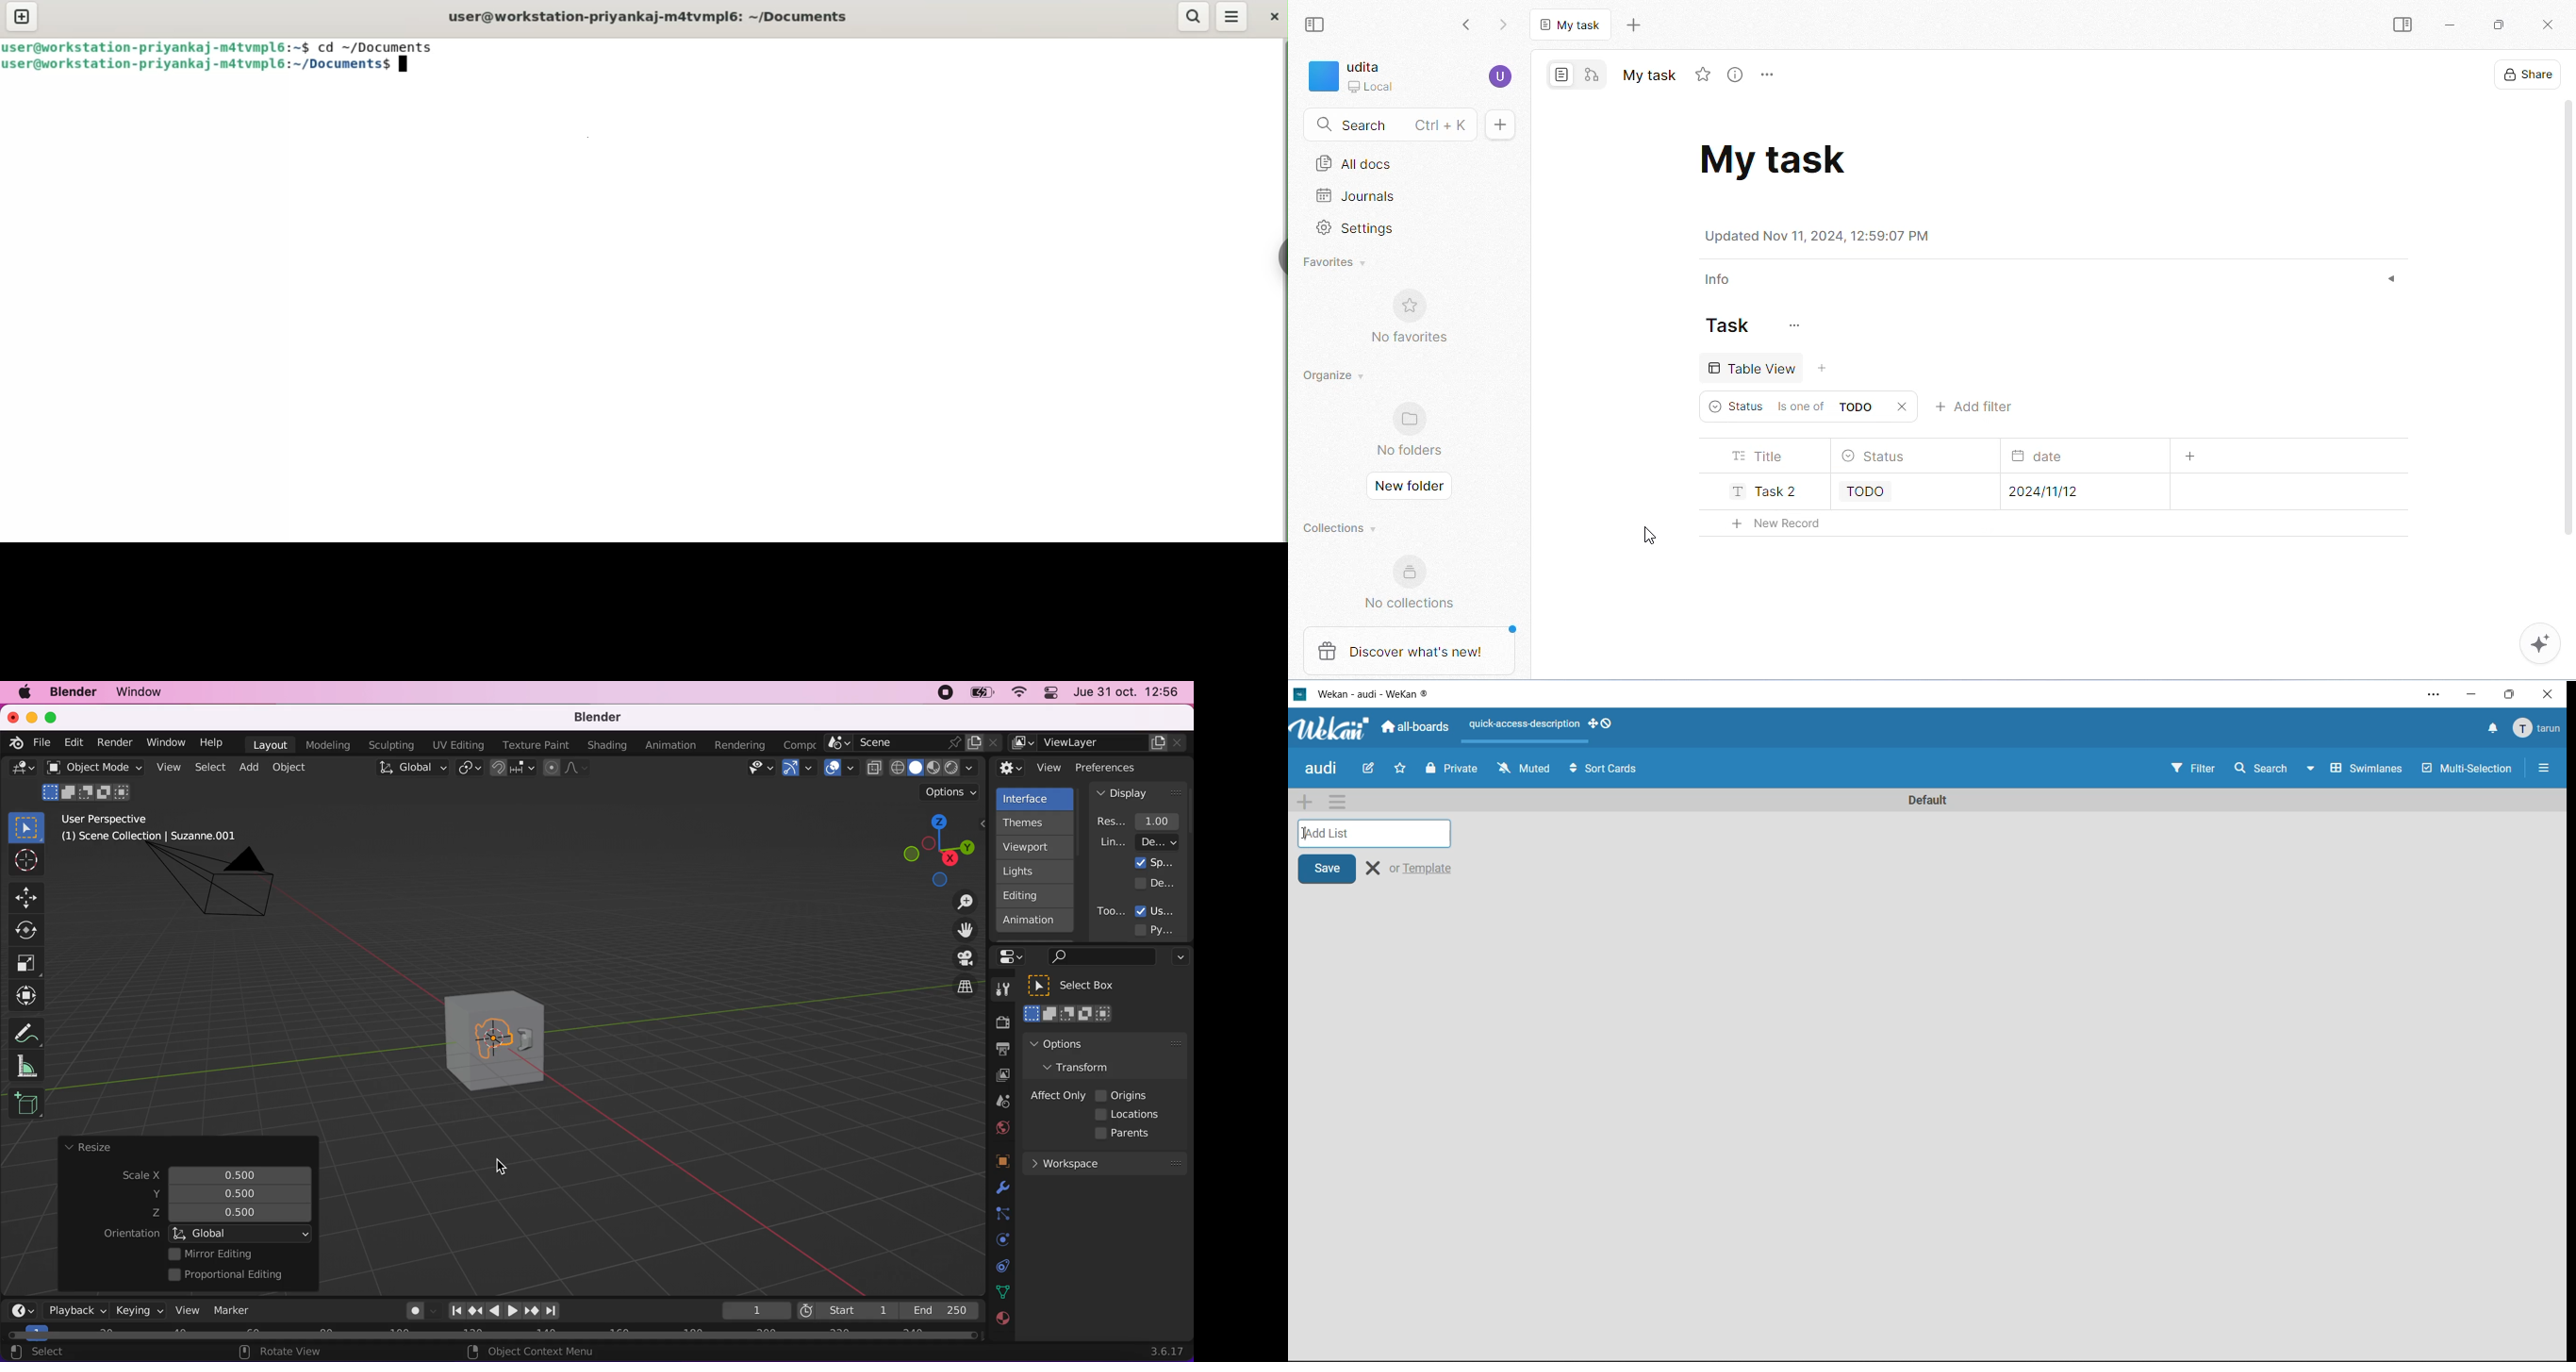 This screenshot has height=1372, width=2576. What do you see at coordinates (2041, 489) in the screenshot?
I see `submission date for task2` at bounding box center [2041, 489].